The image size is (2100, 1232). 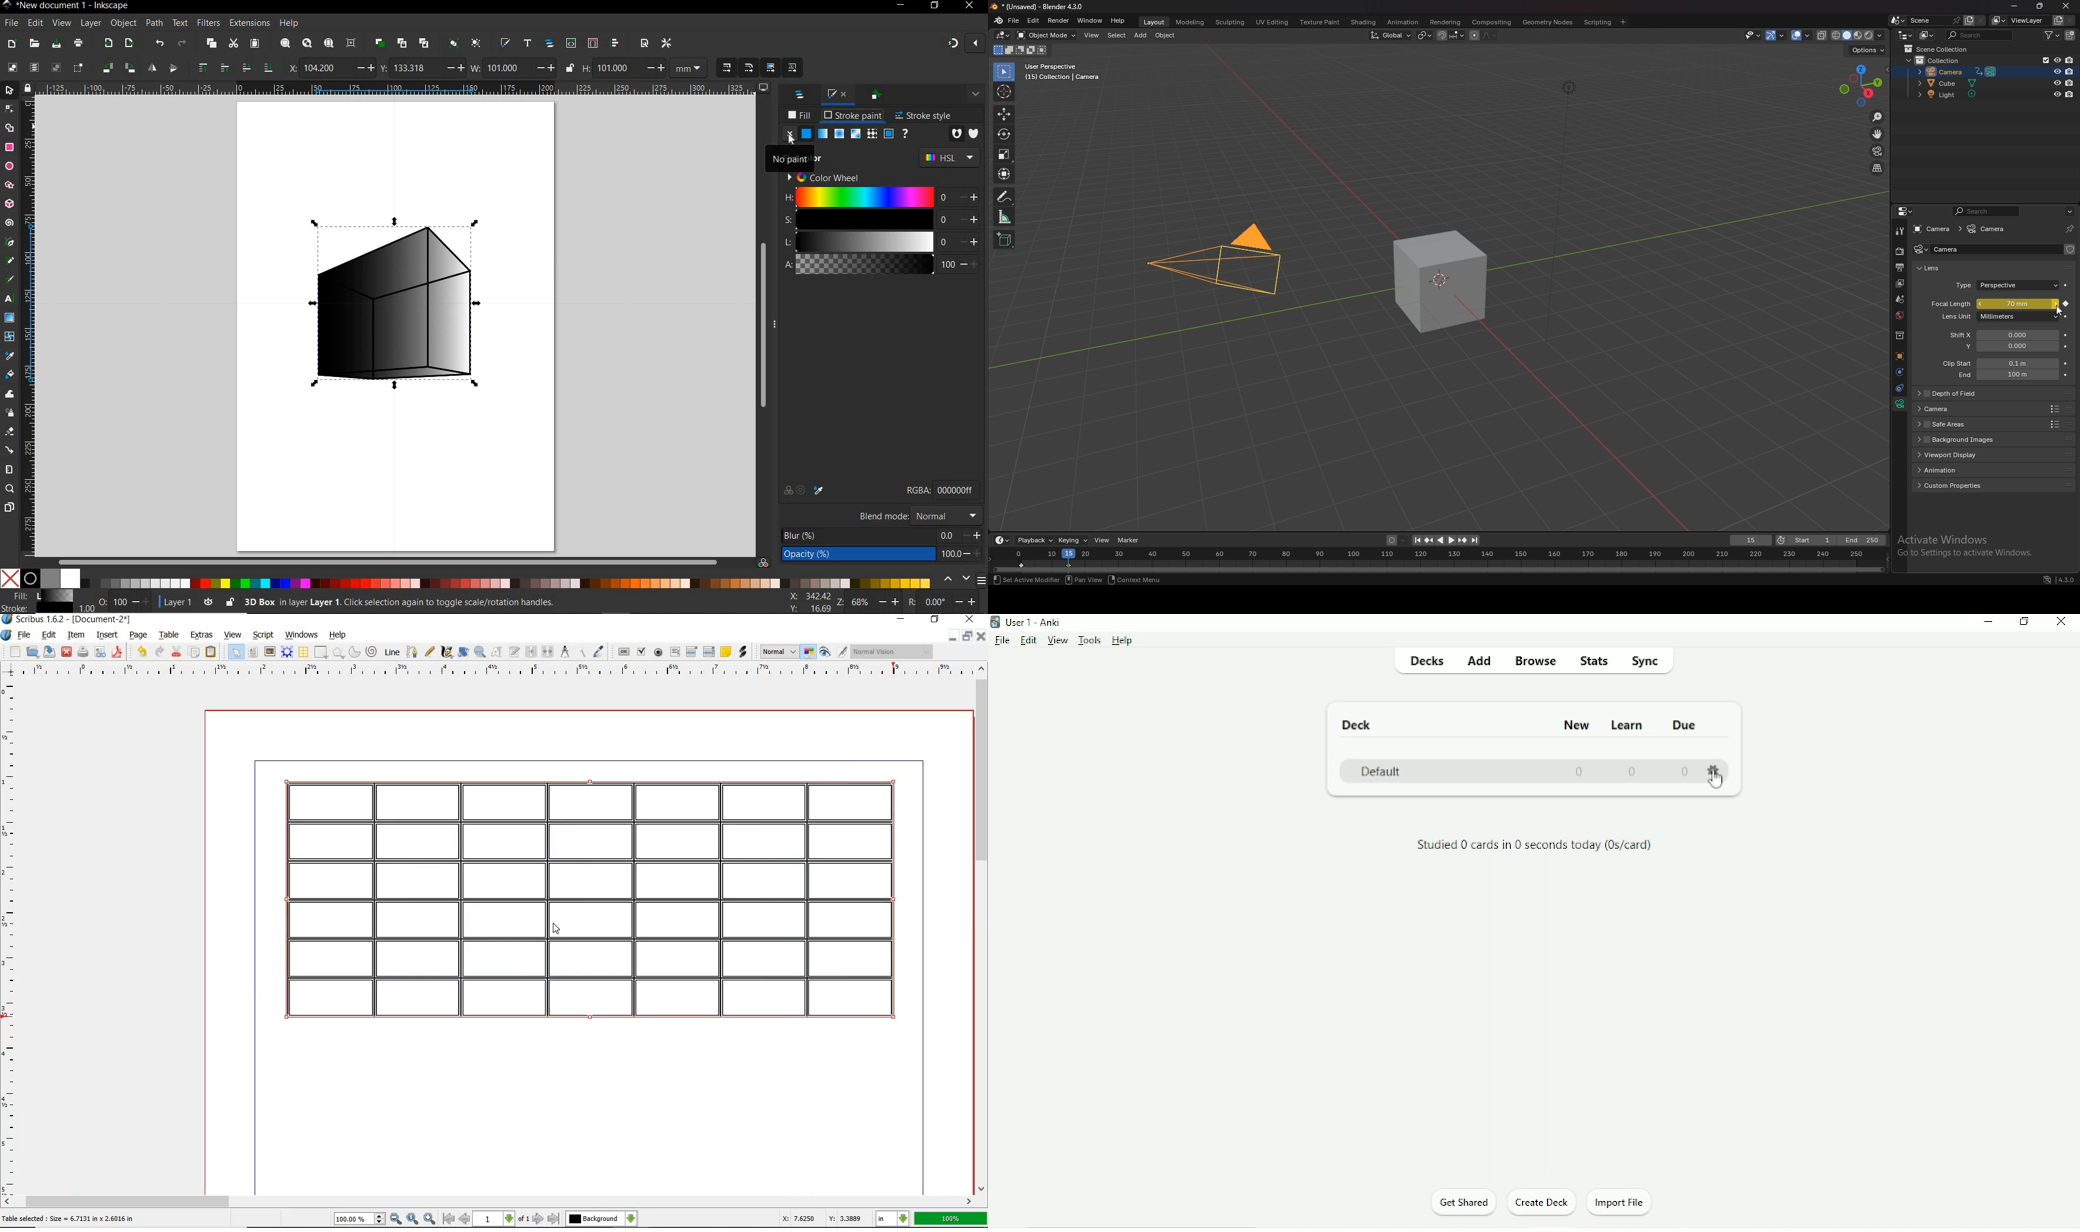 What do you see at coordinates (49, 653) in the screenshot?
I see `save` at bounding box center [49, 653].